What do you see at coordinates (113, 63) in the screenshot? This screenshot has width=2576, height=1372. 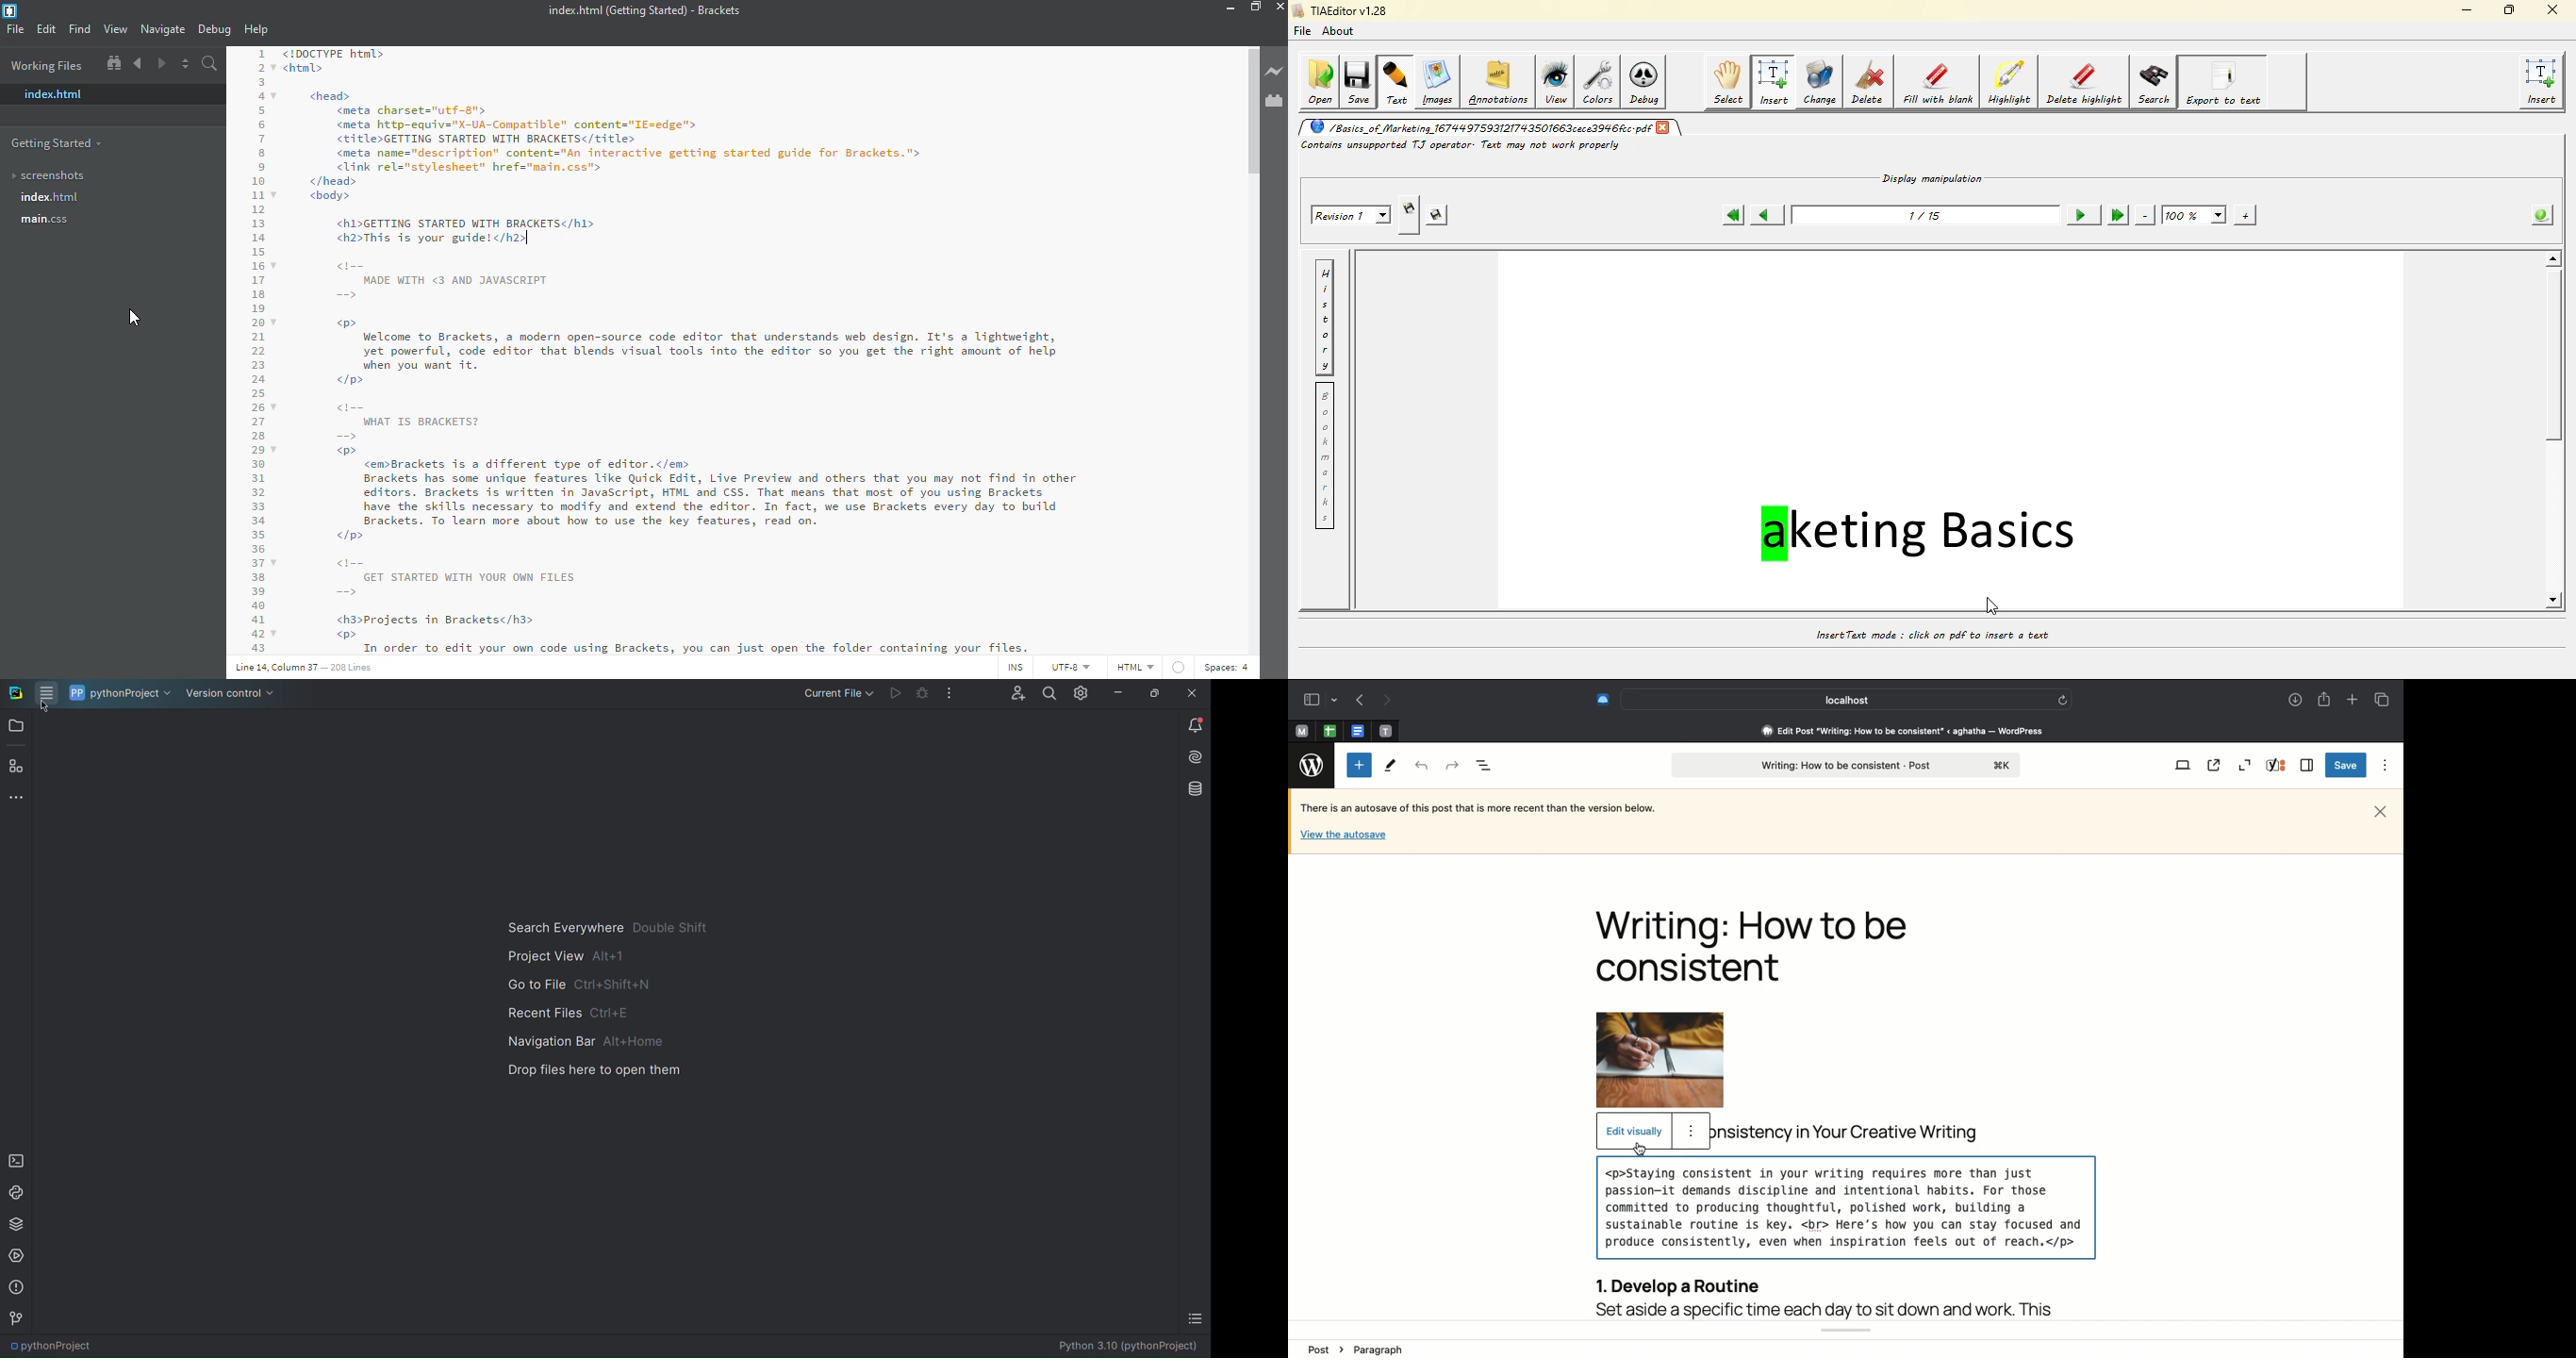 I see `show in file tree` at bounding box center [113, 63].